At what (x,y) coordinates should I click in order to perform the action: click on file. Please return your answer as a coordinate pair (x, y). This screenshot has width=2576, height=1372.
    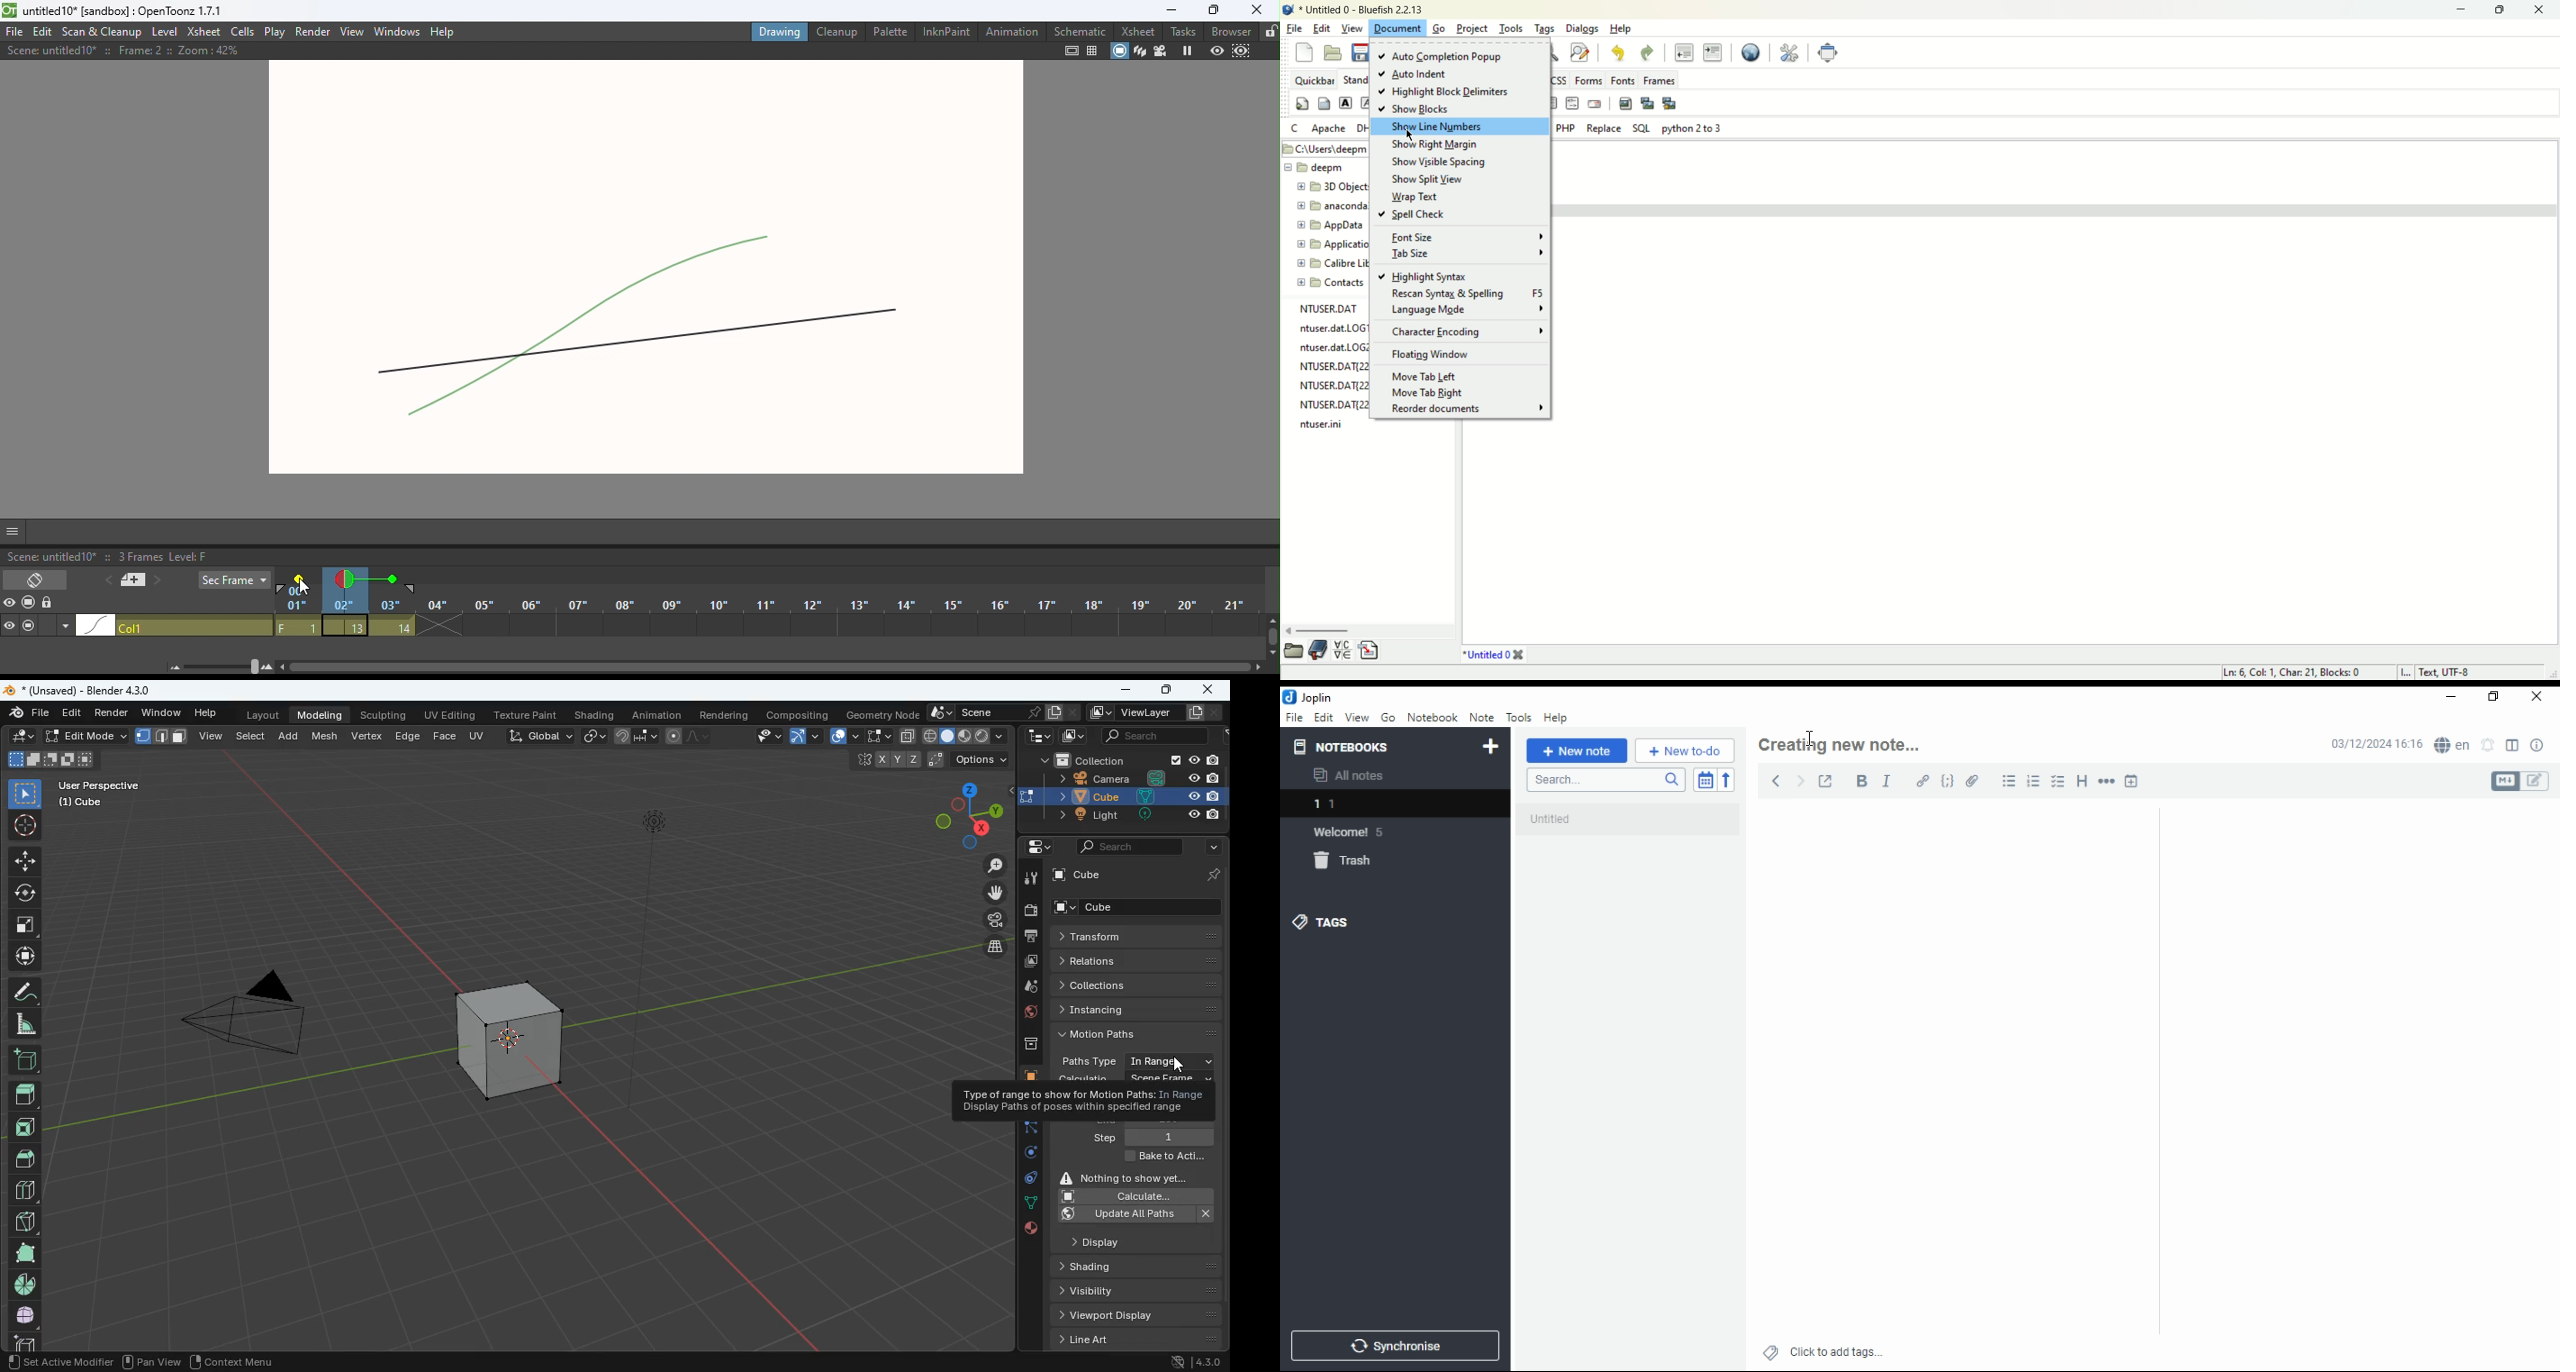
    Looking at the image, I should click on (1294, 716).